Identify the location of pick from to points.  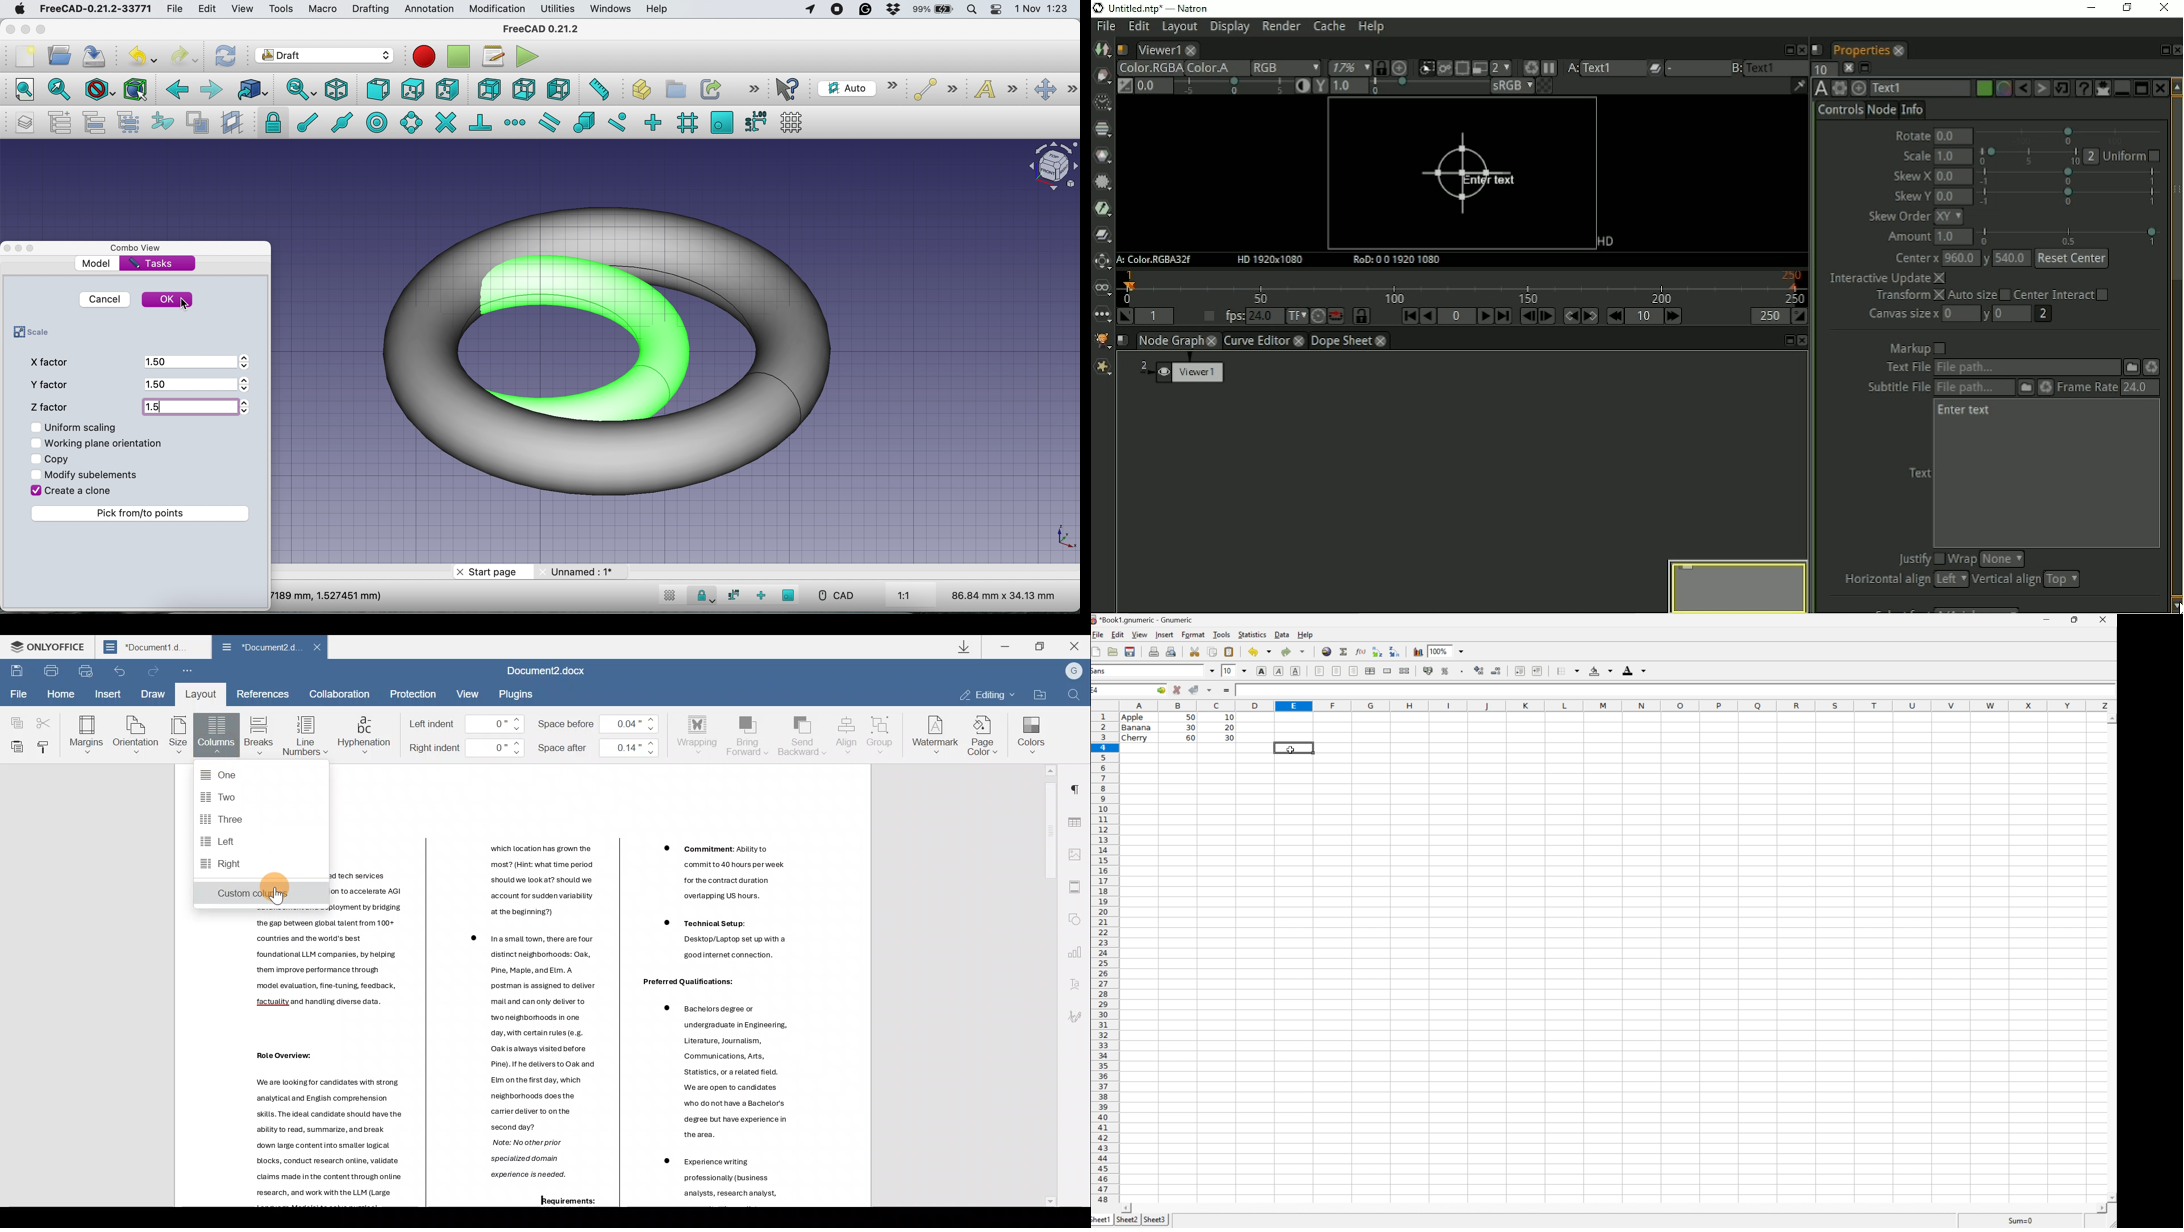
(143, 513).